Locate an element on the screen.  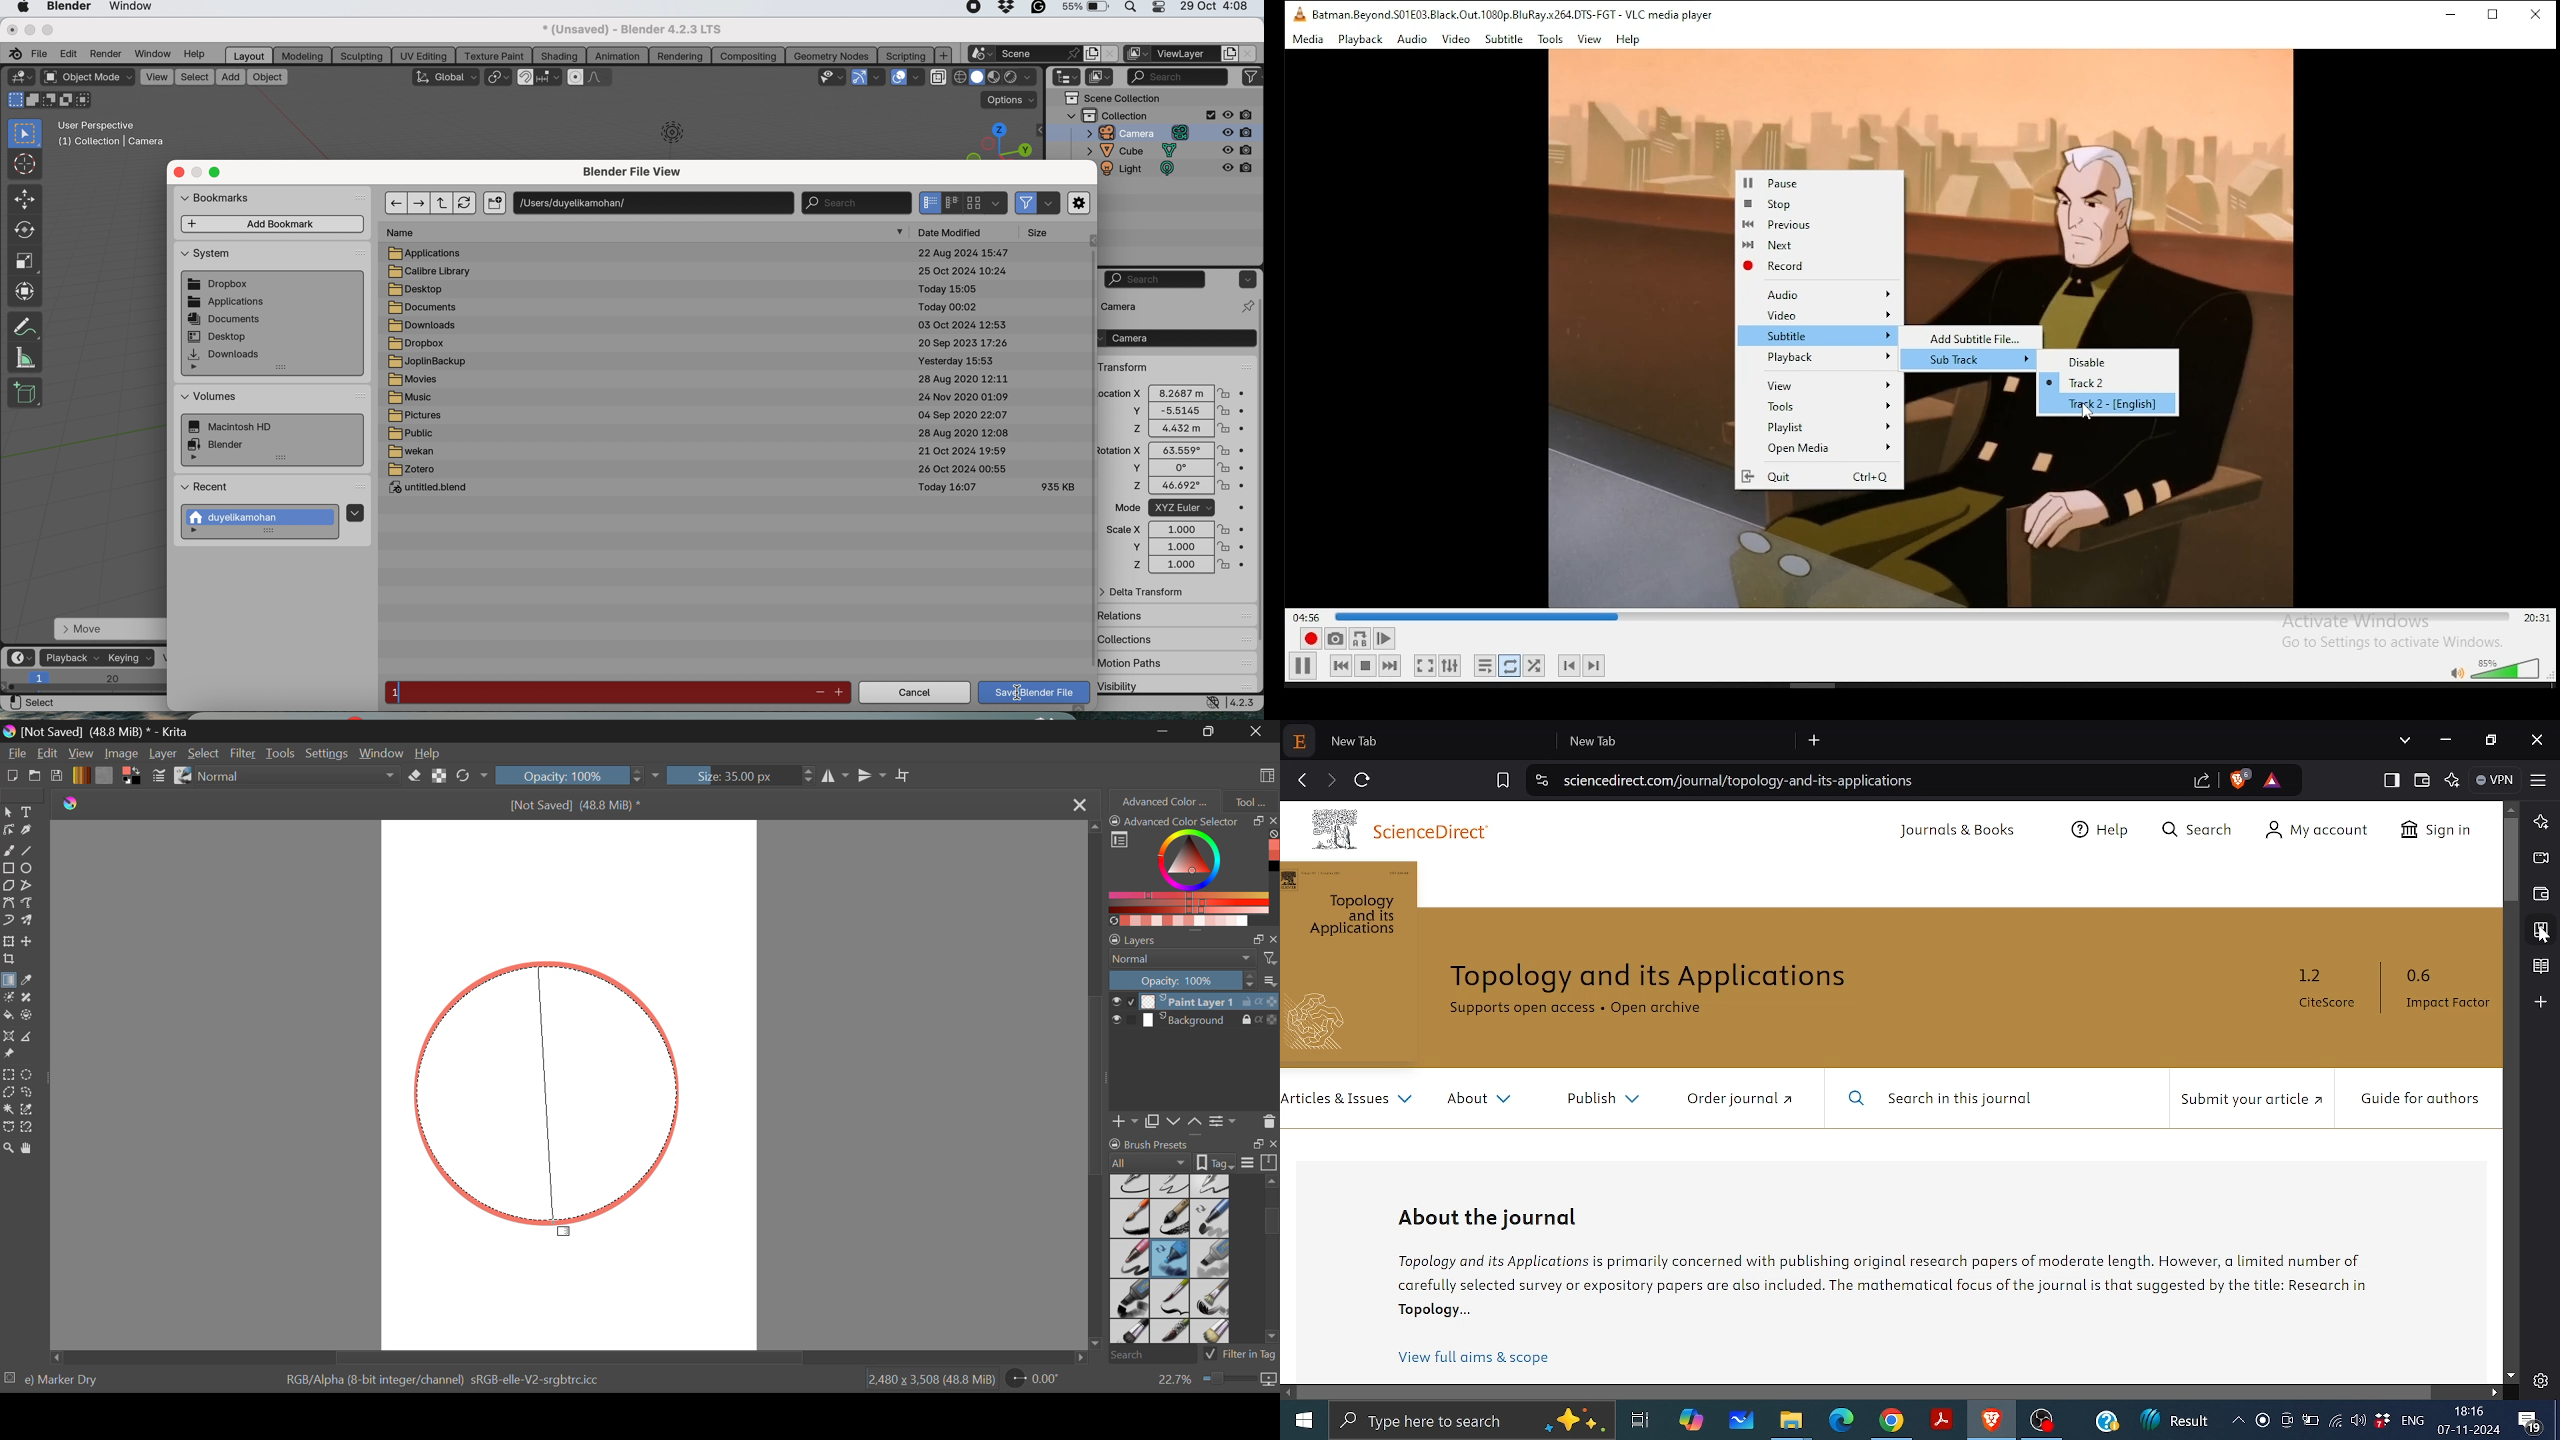
close is located at coordinates (2535, 15).